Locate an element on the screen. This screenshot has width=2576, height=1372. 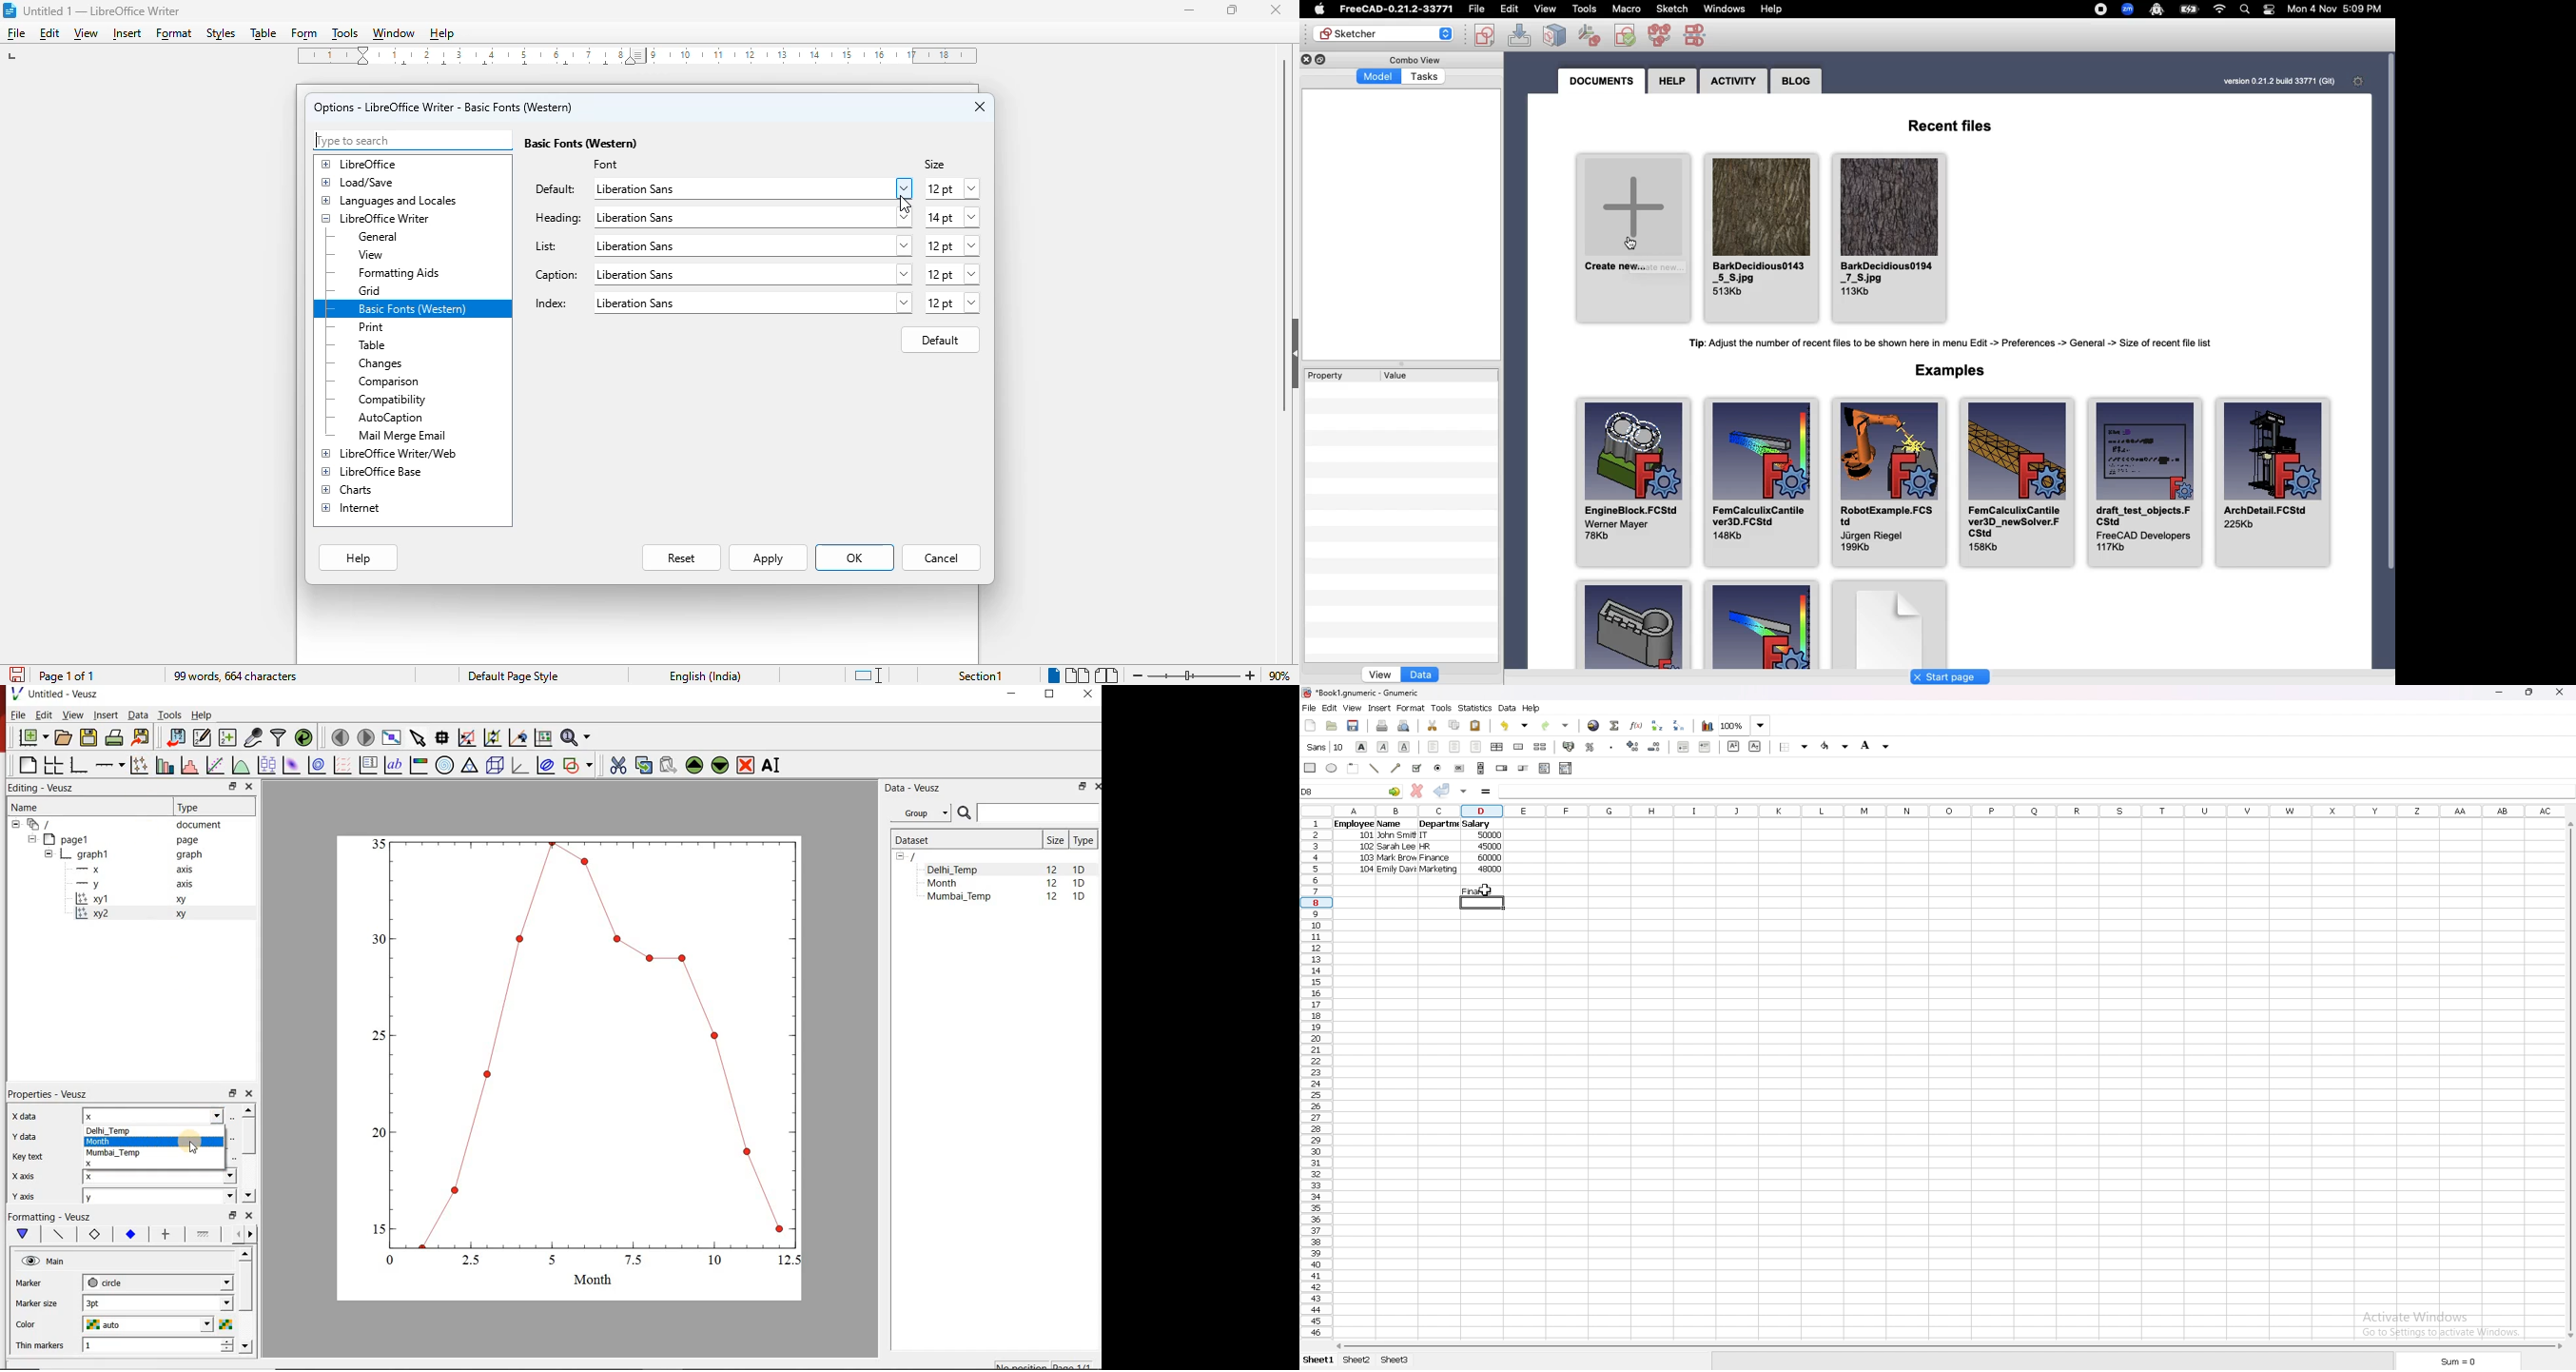
BarkDecidious0143_5_S.jpg 513Kb is located at coordinates (1762, 238).